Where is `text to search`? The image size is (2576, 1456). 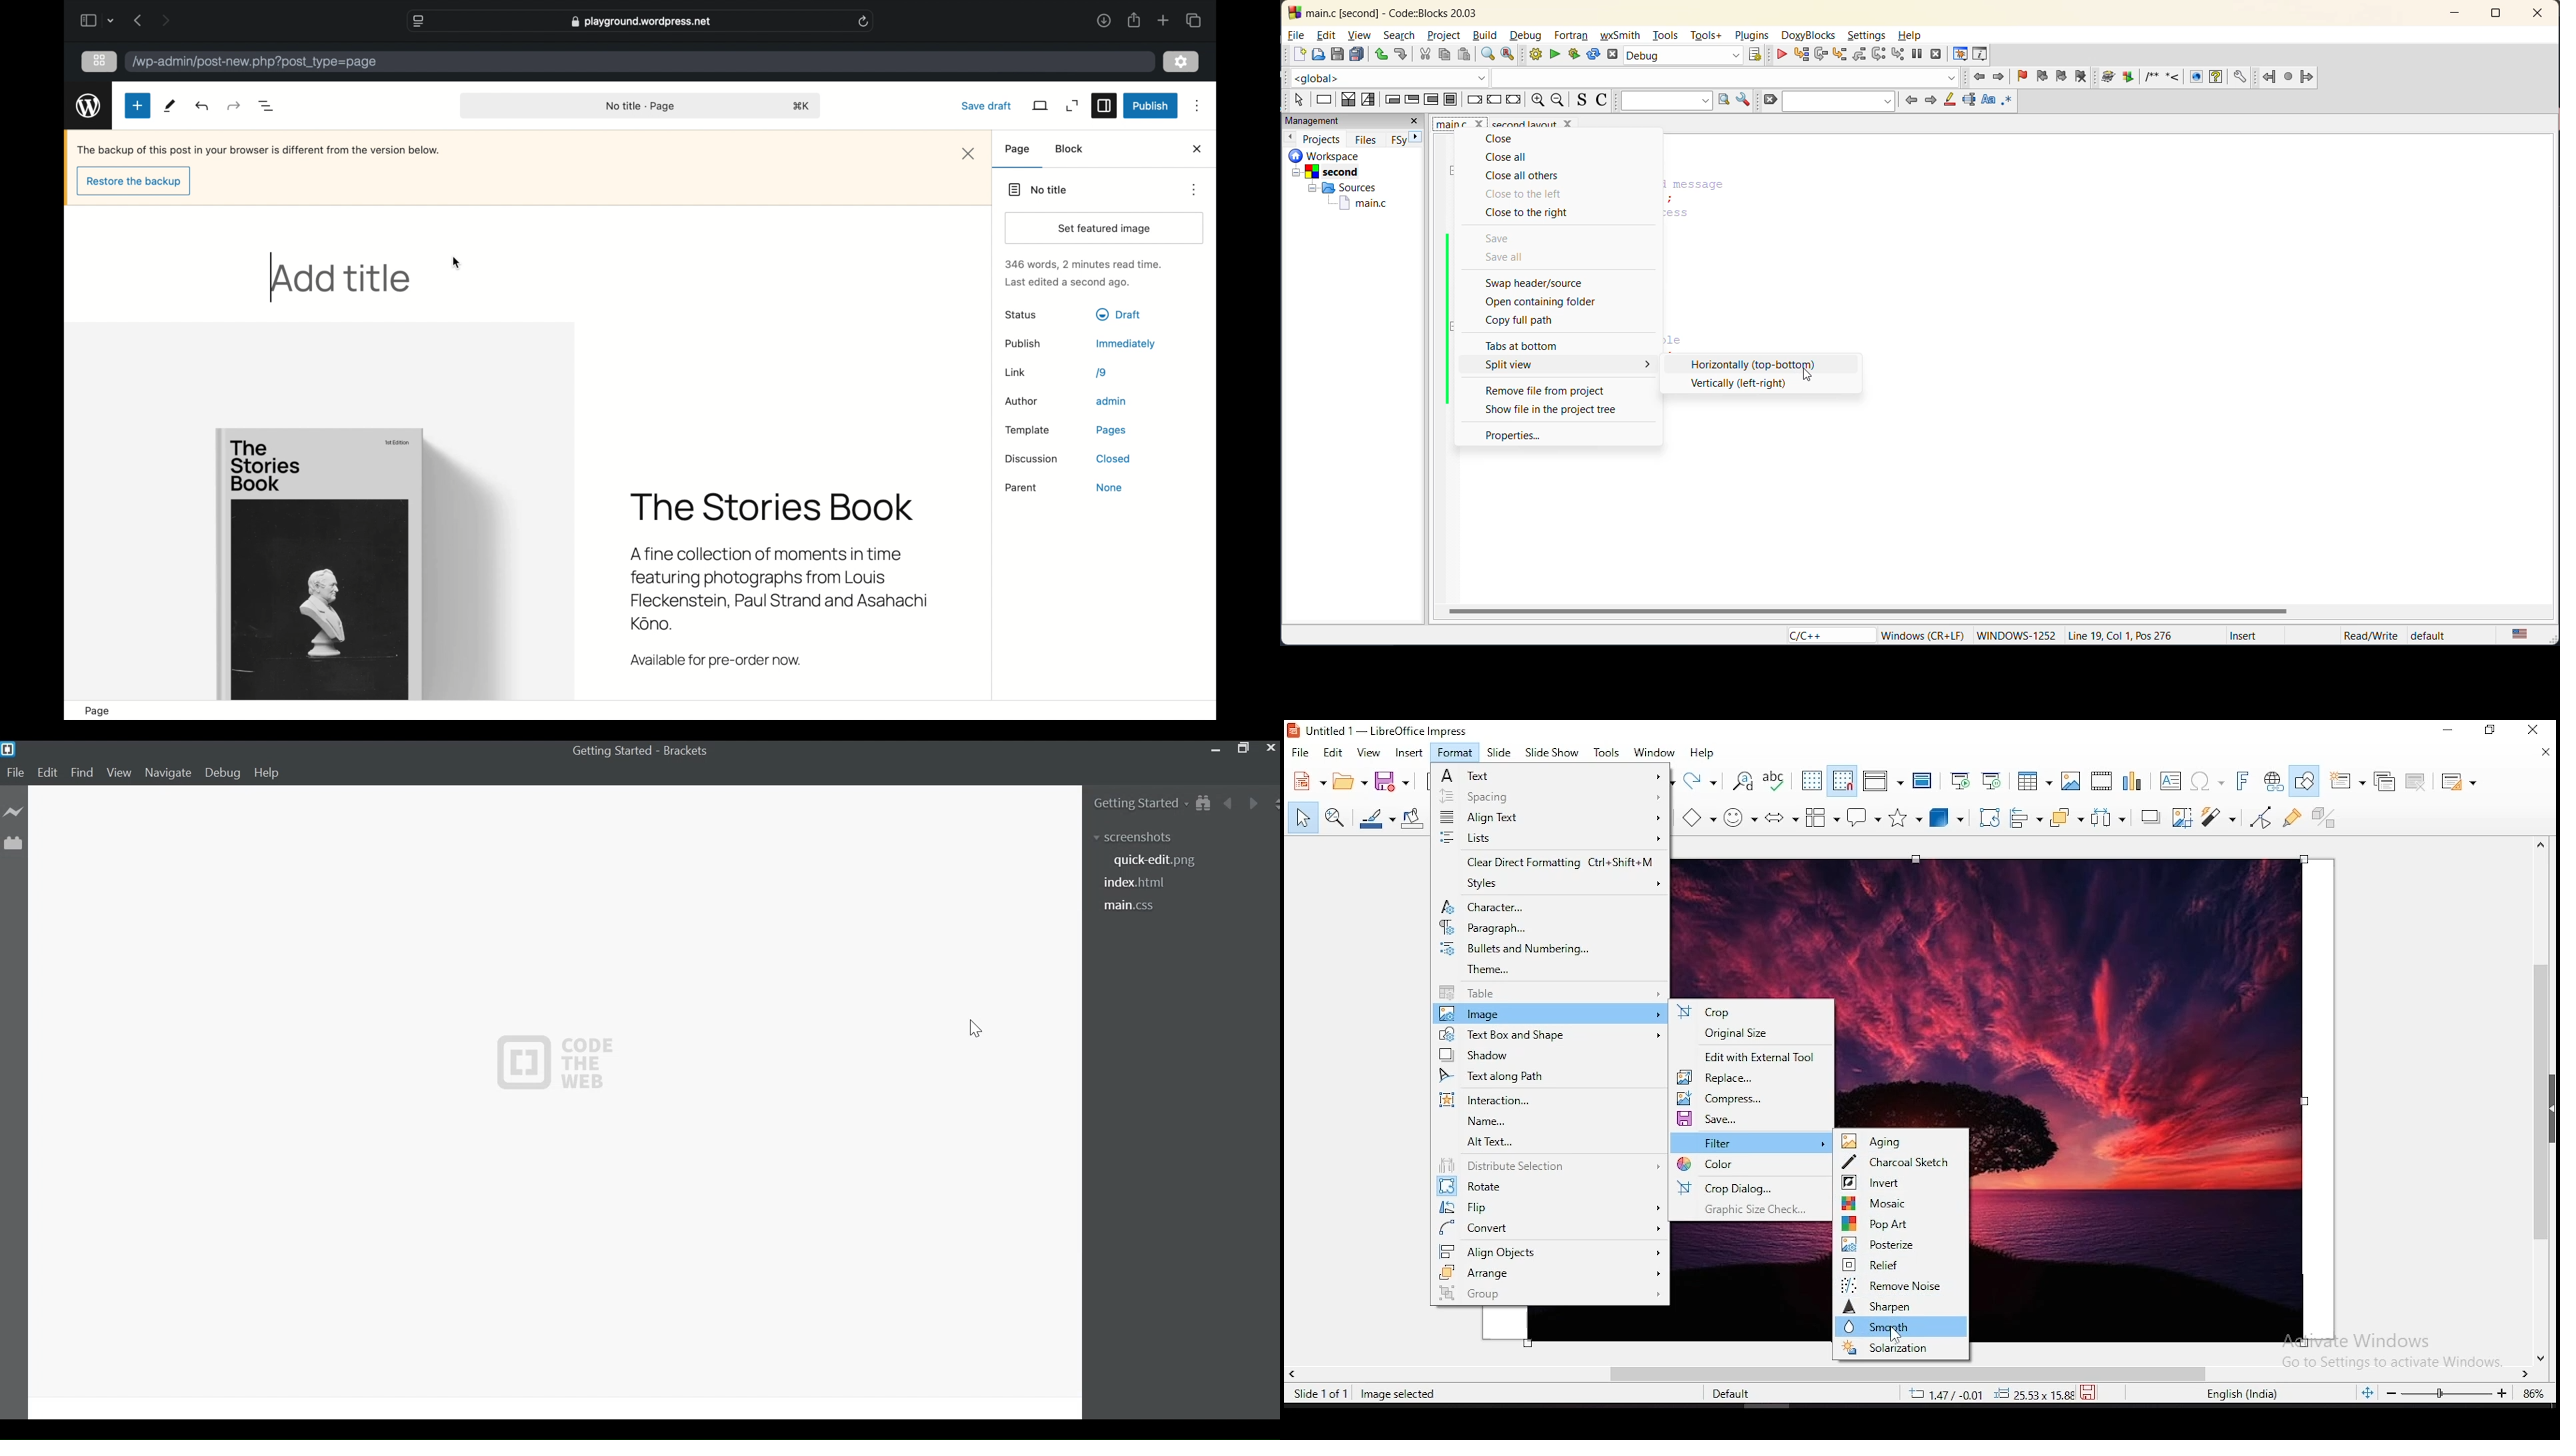 text to search is located at coordinates (1663, 101).